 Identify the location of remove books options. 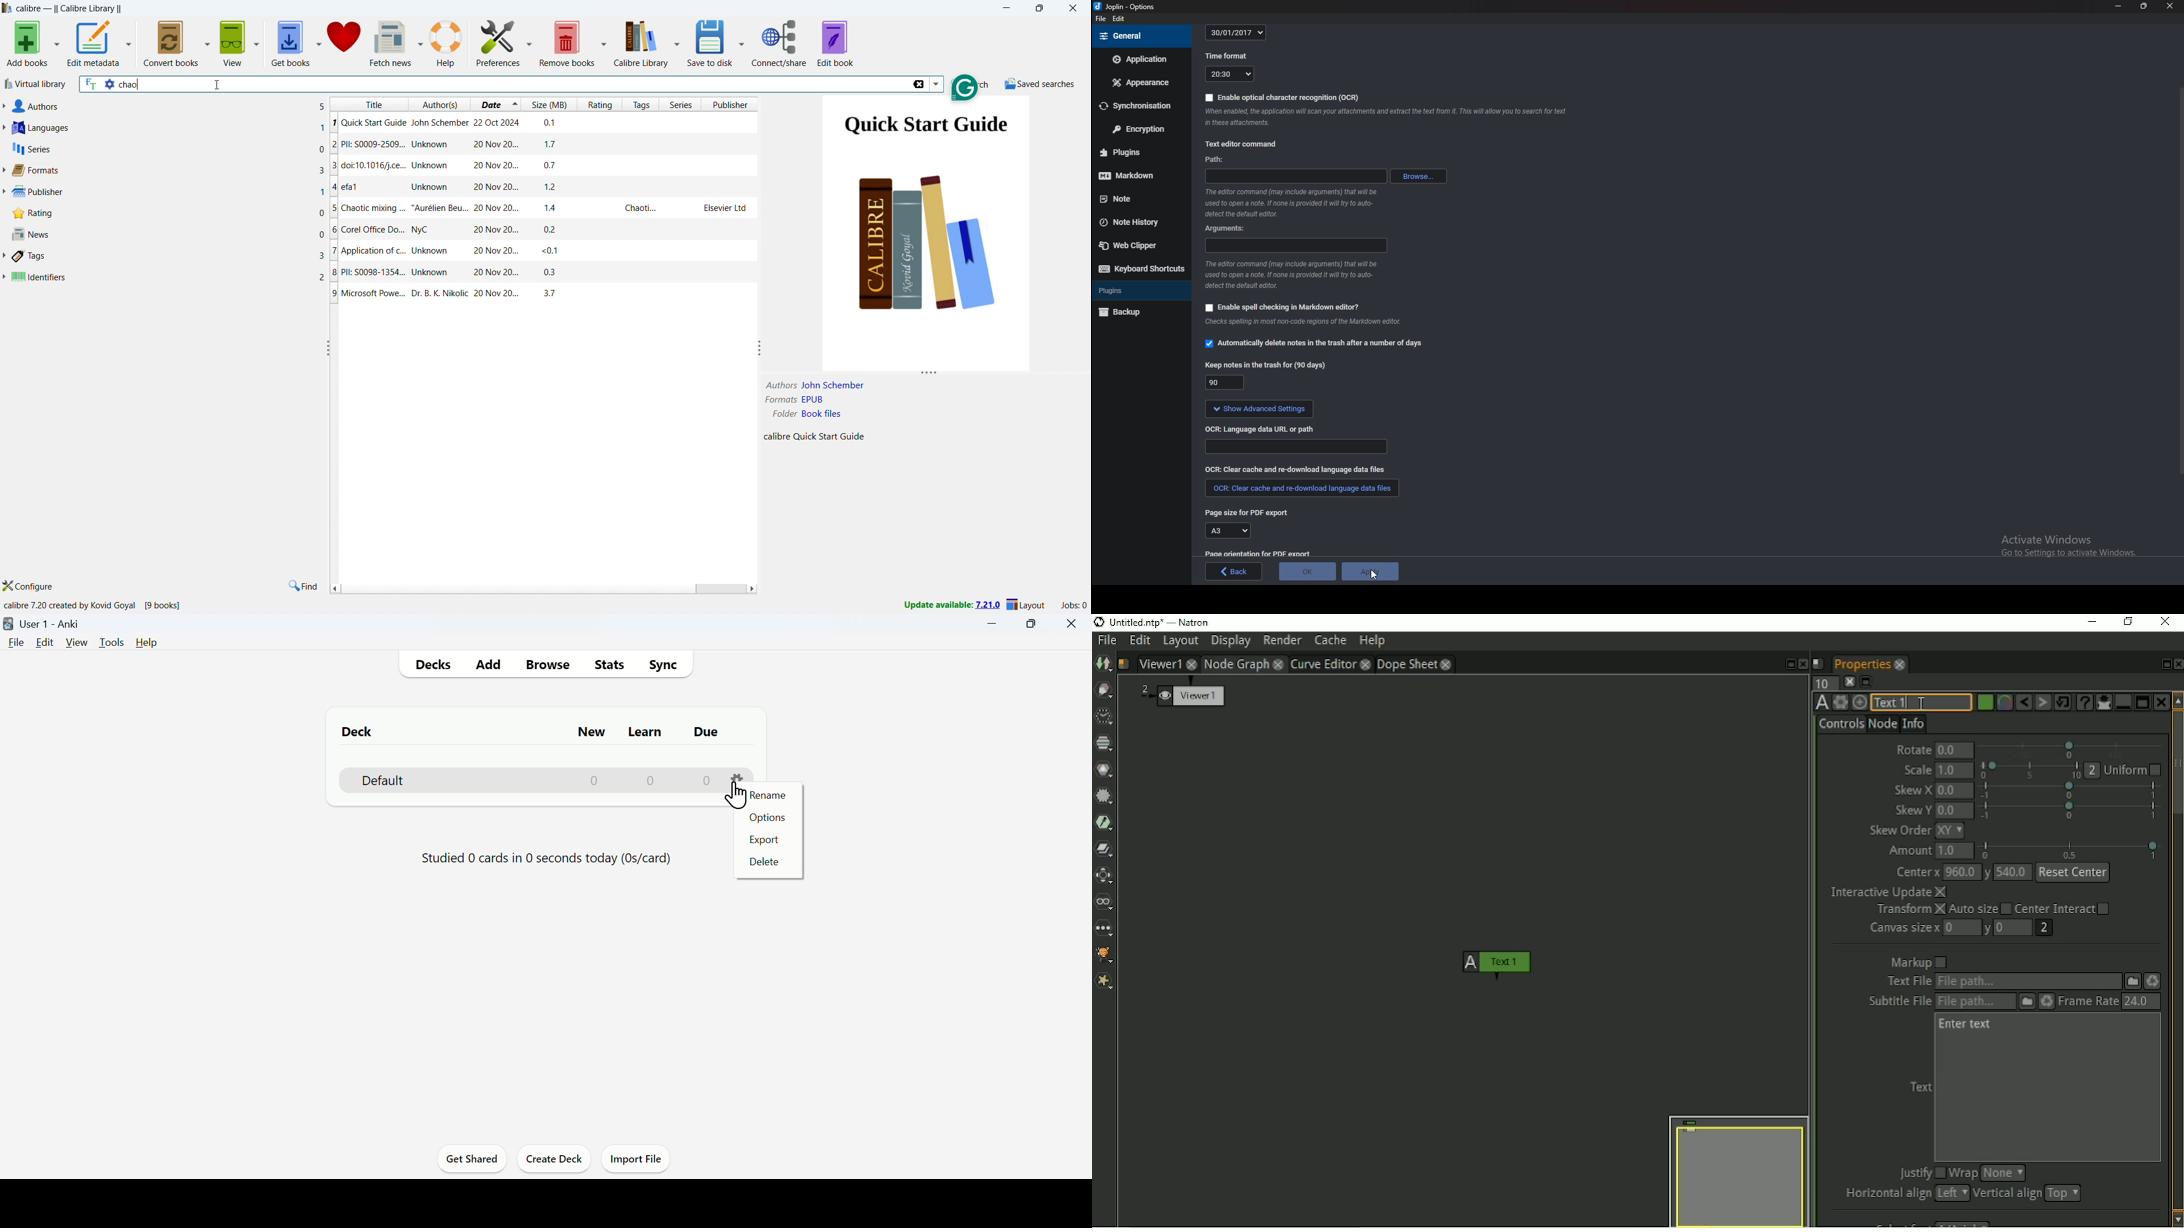
(605, 43).